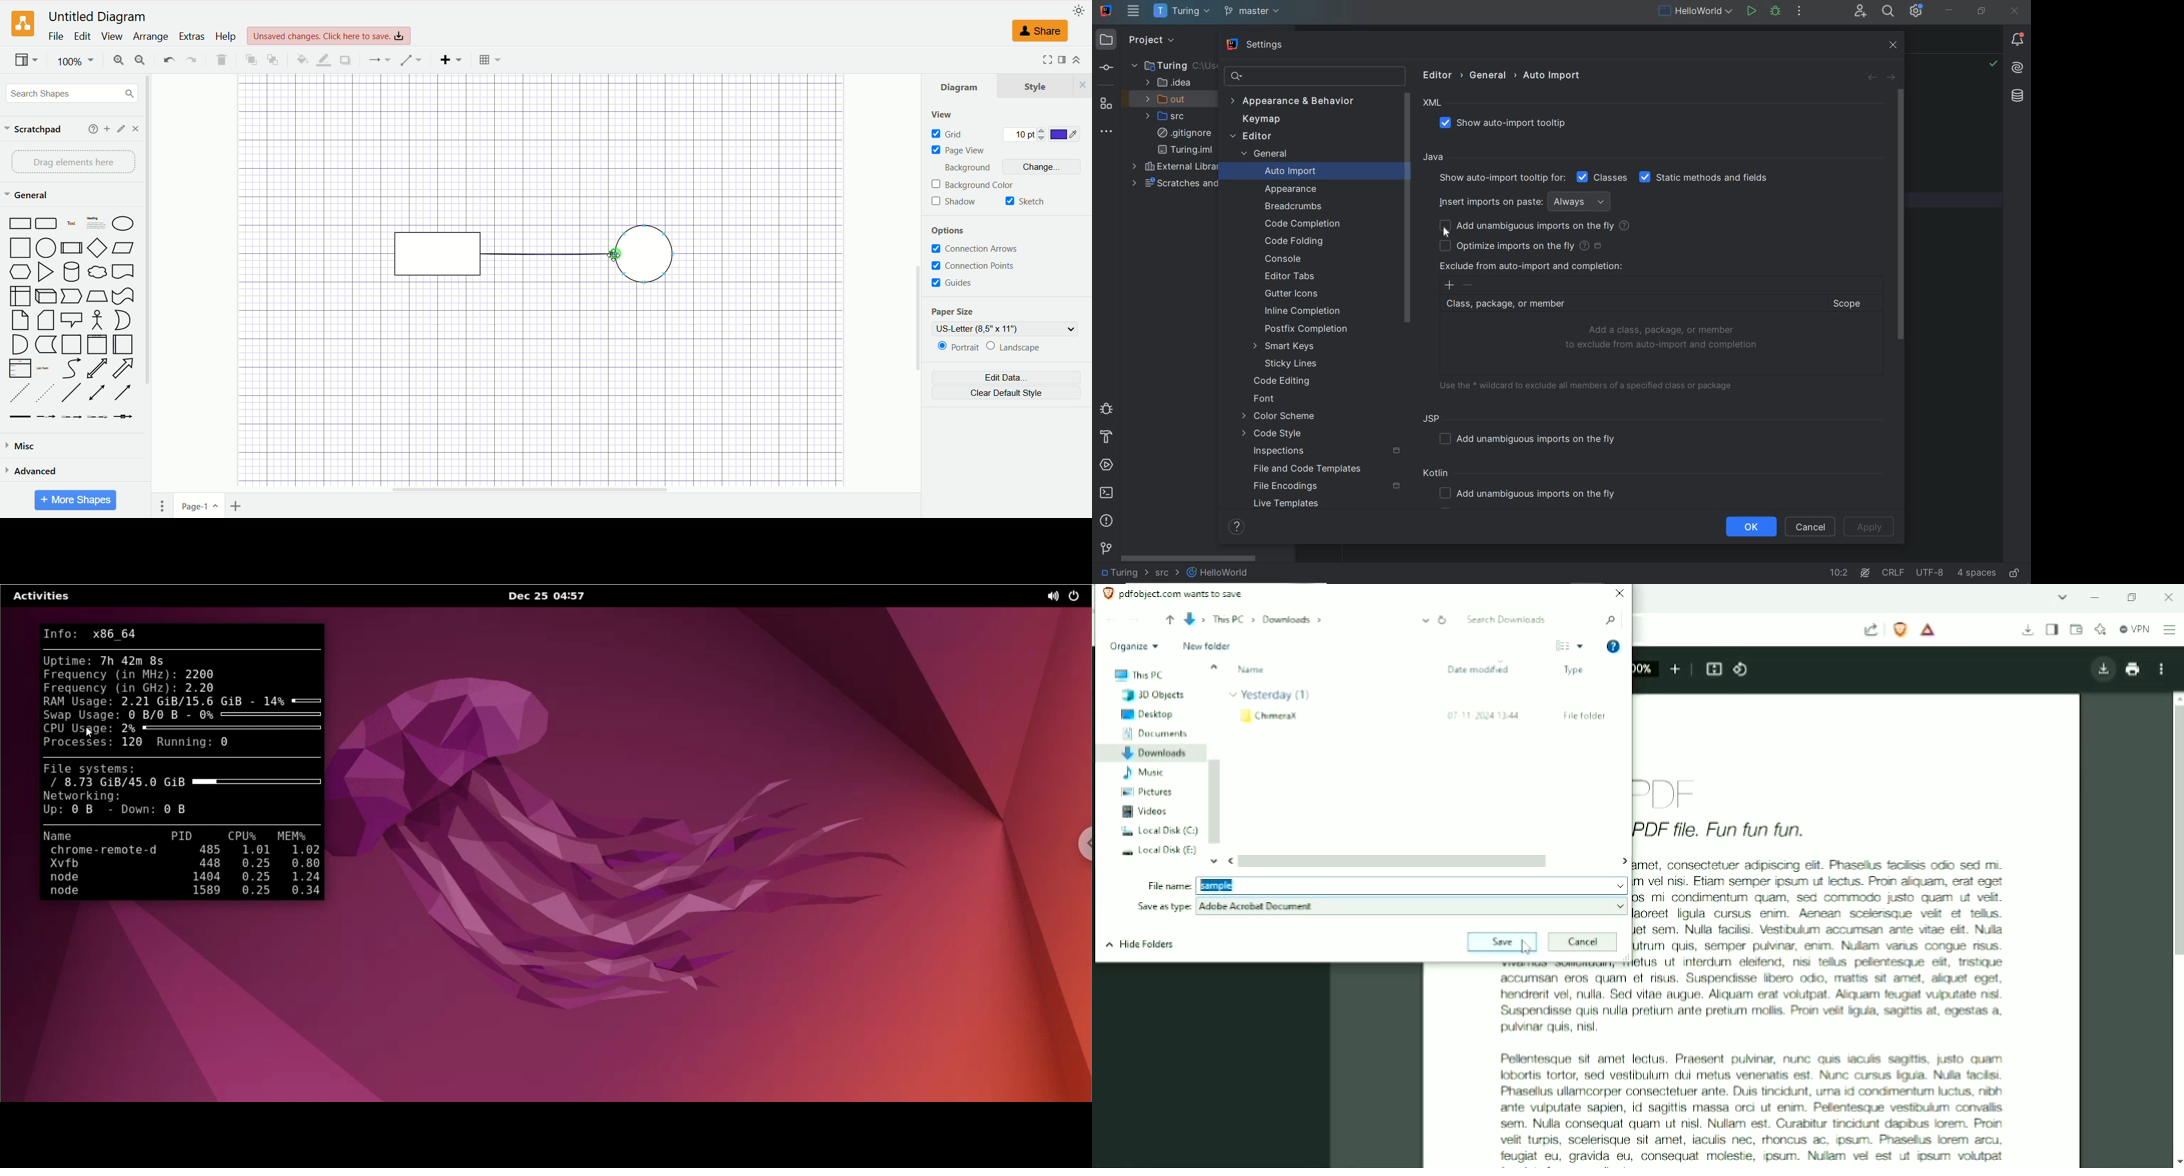 The image size is (2184, 1176). What do you see at coordinates (220, 59) in the screenshot?
I see `delete` at bounding box center [220, 59].